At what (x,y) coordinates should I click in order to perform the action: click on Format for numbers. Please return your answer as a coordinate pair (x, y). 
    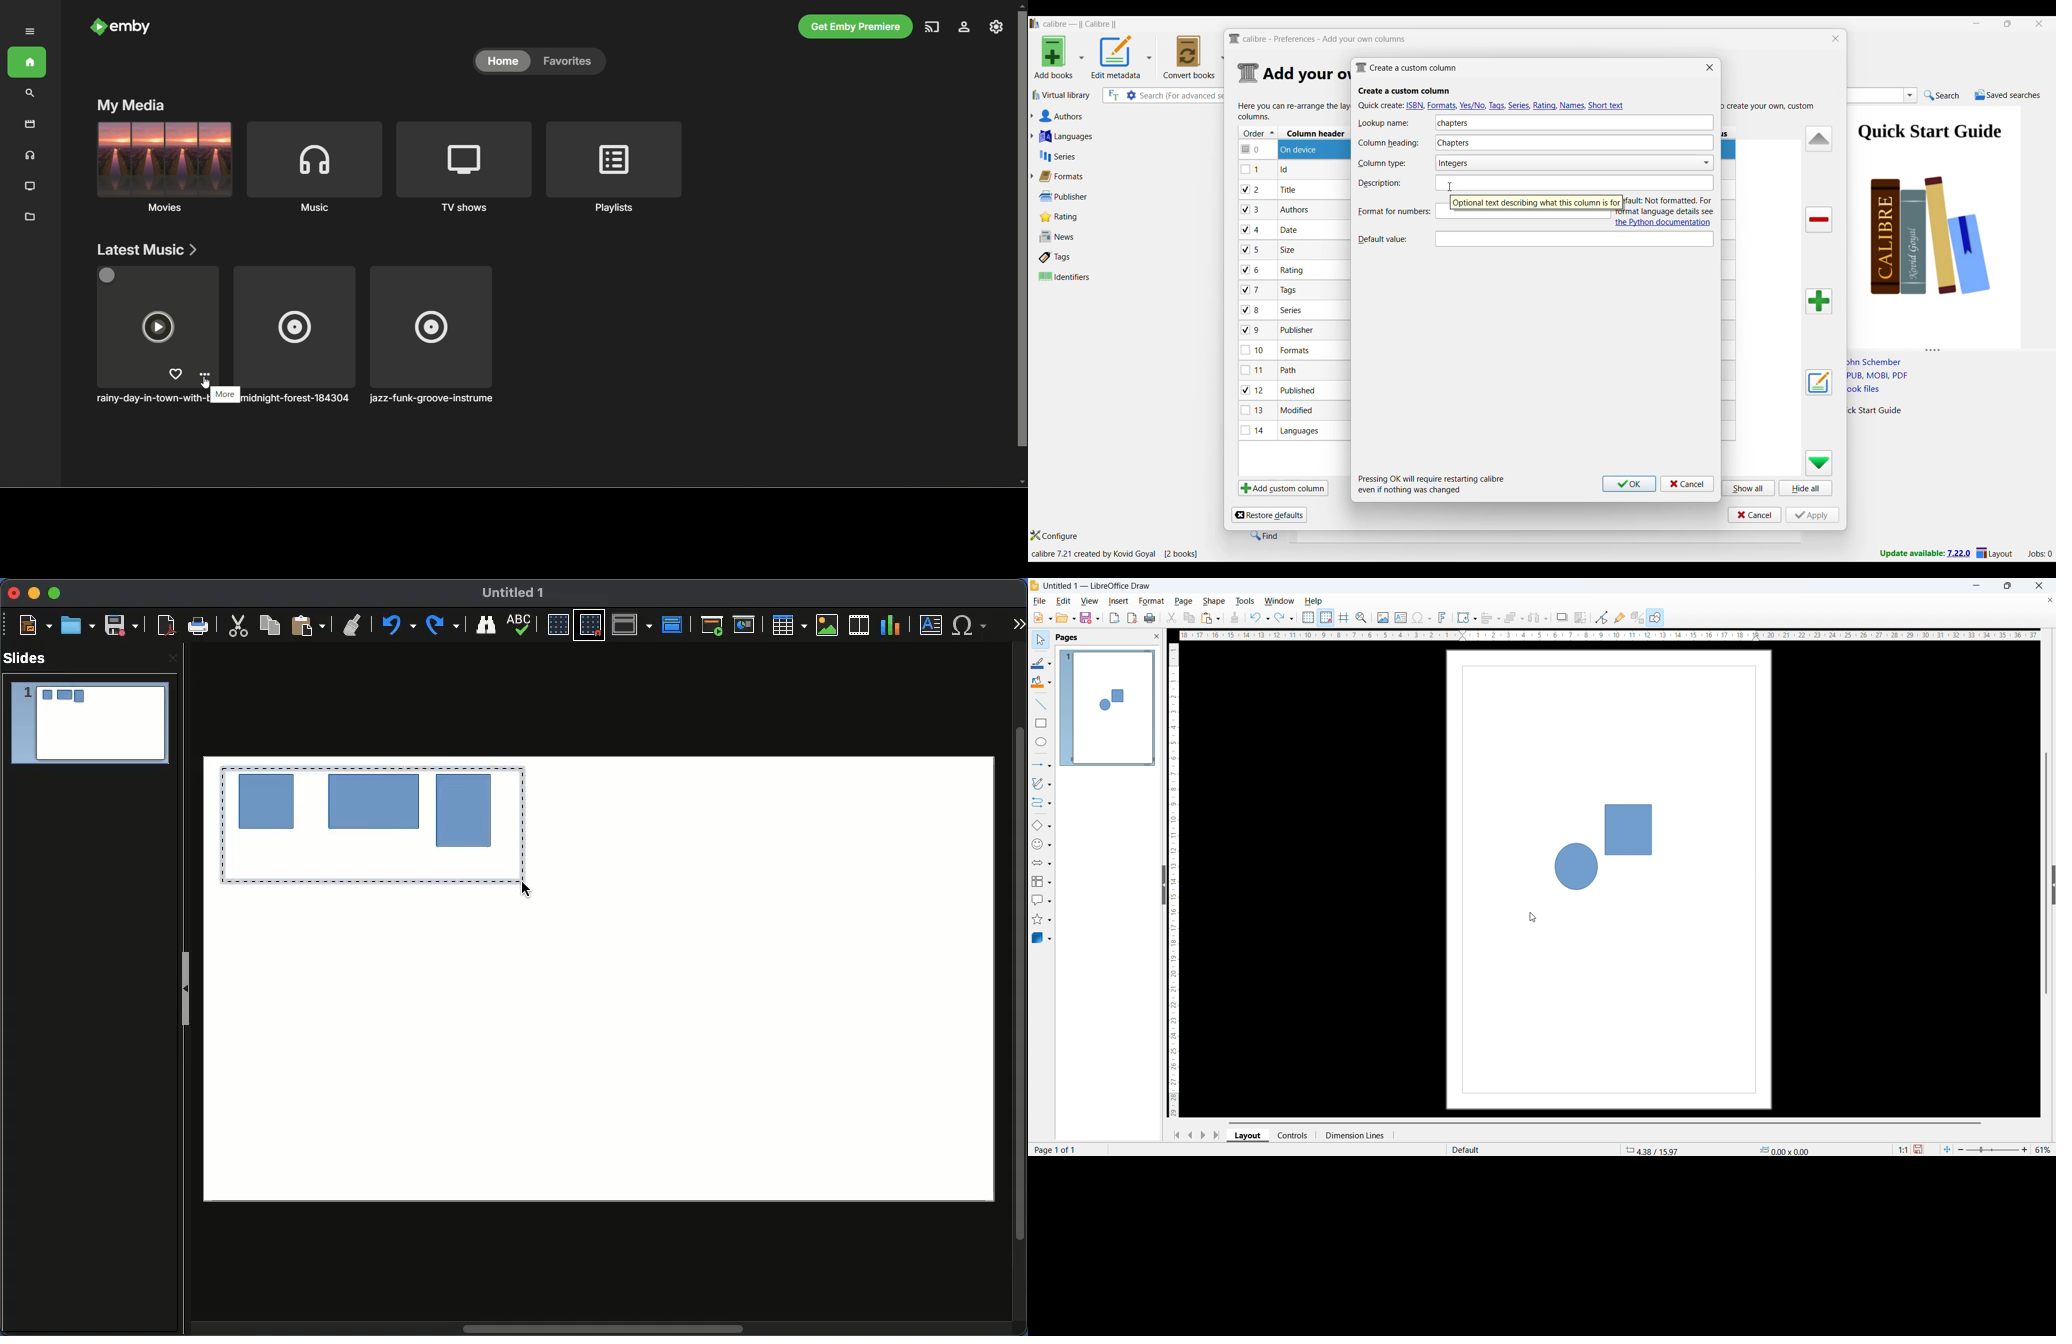
    Looking at the image, I should click on (1381, 211).